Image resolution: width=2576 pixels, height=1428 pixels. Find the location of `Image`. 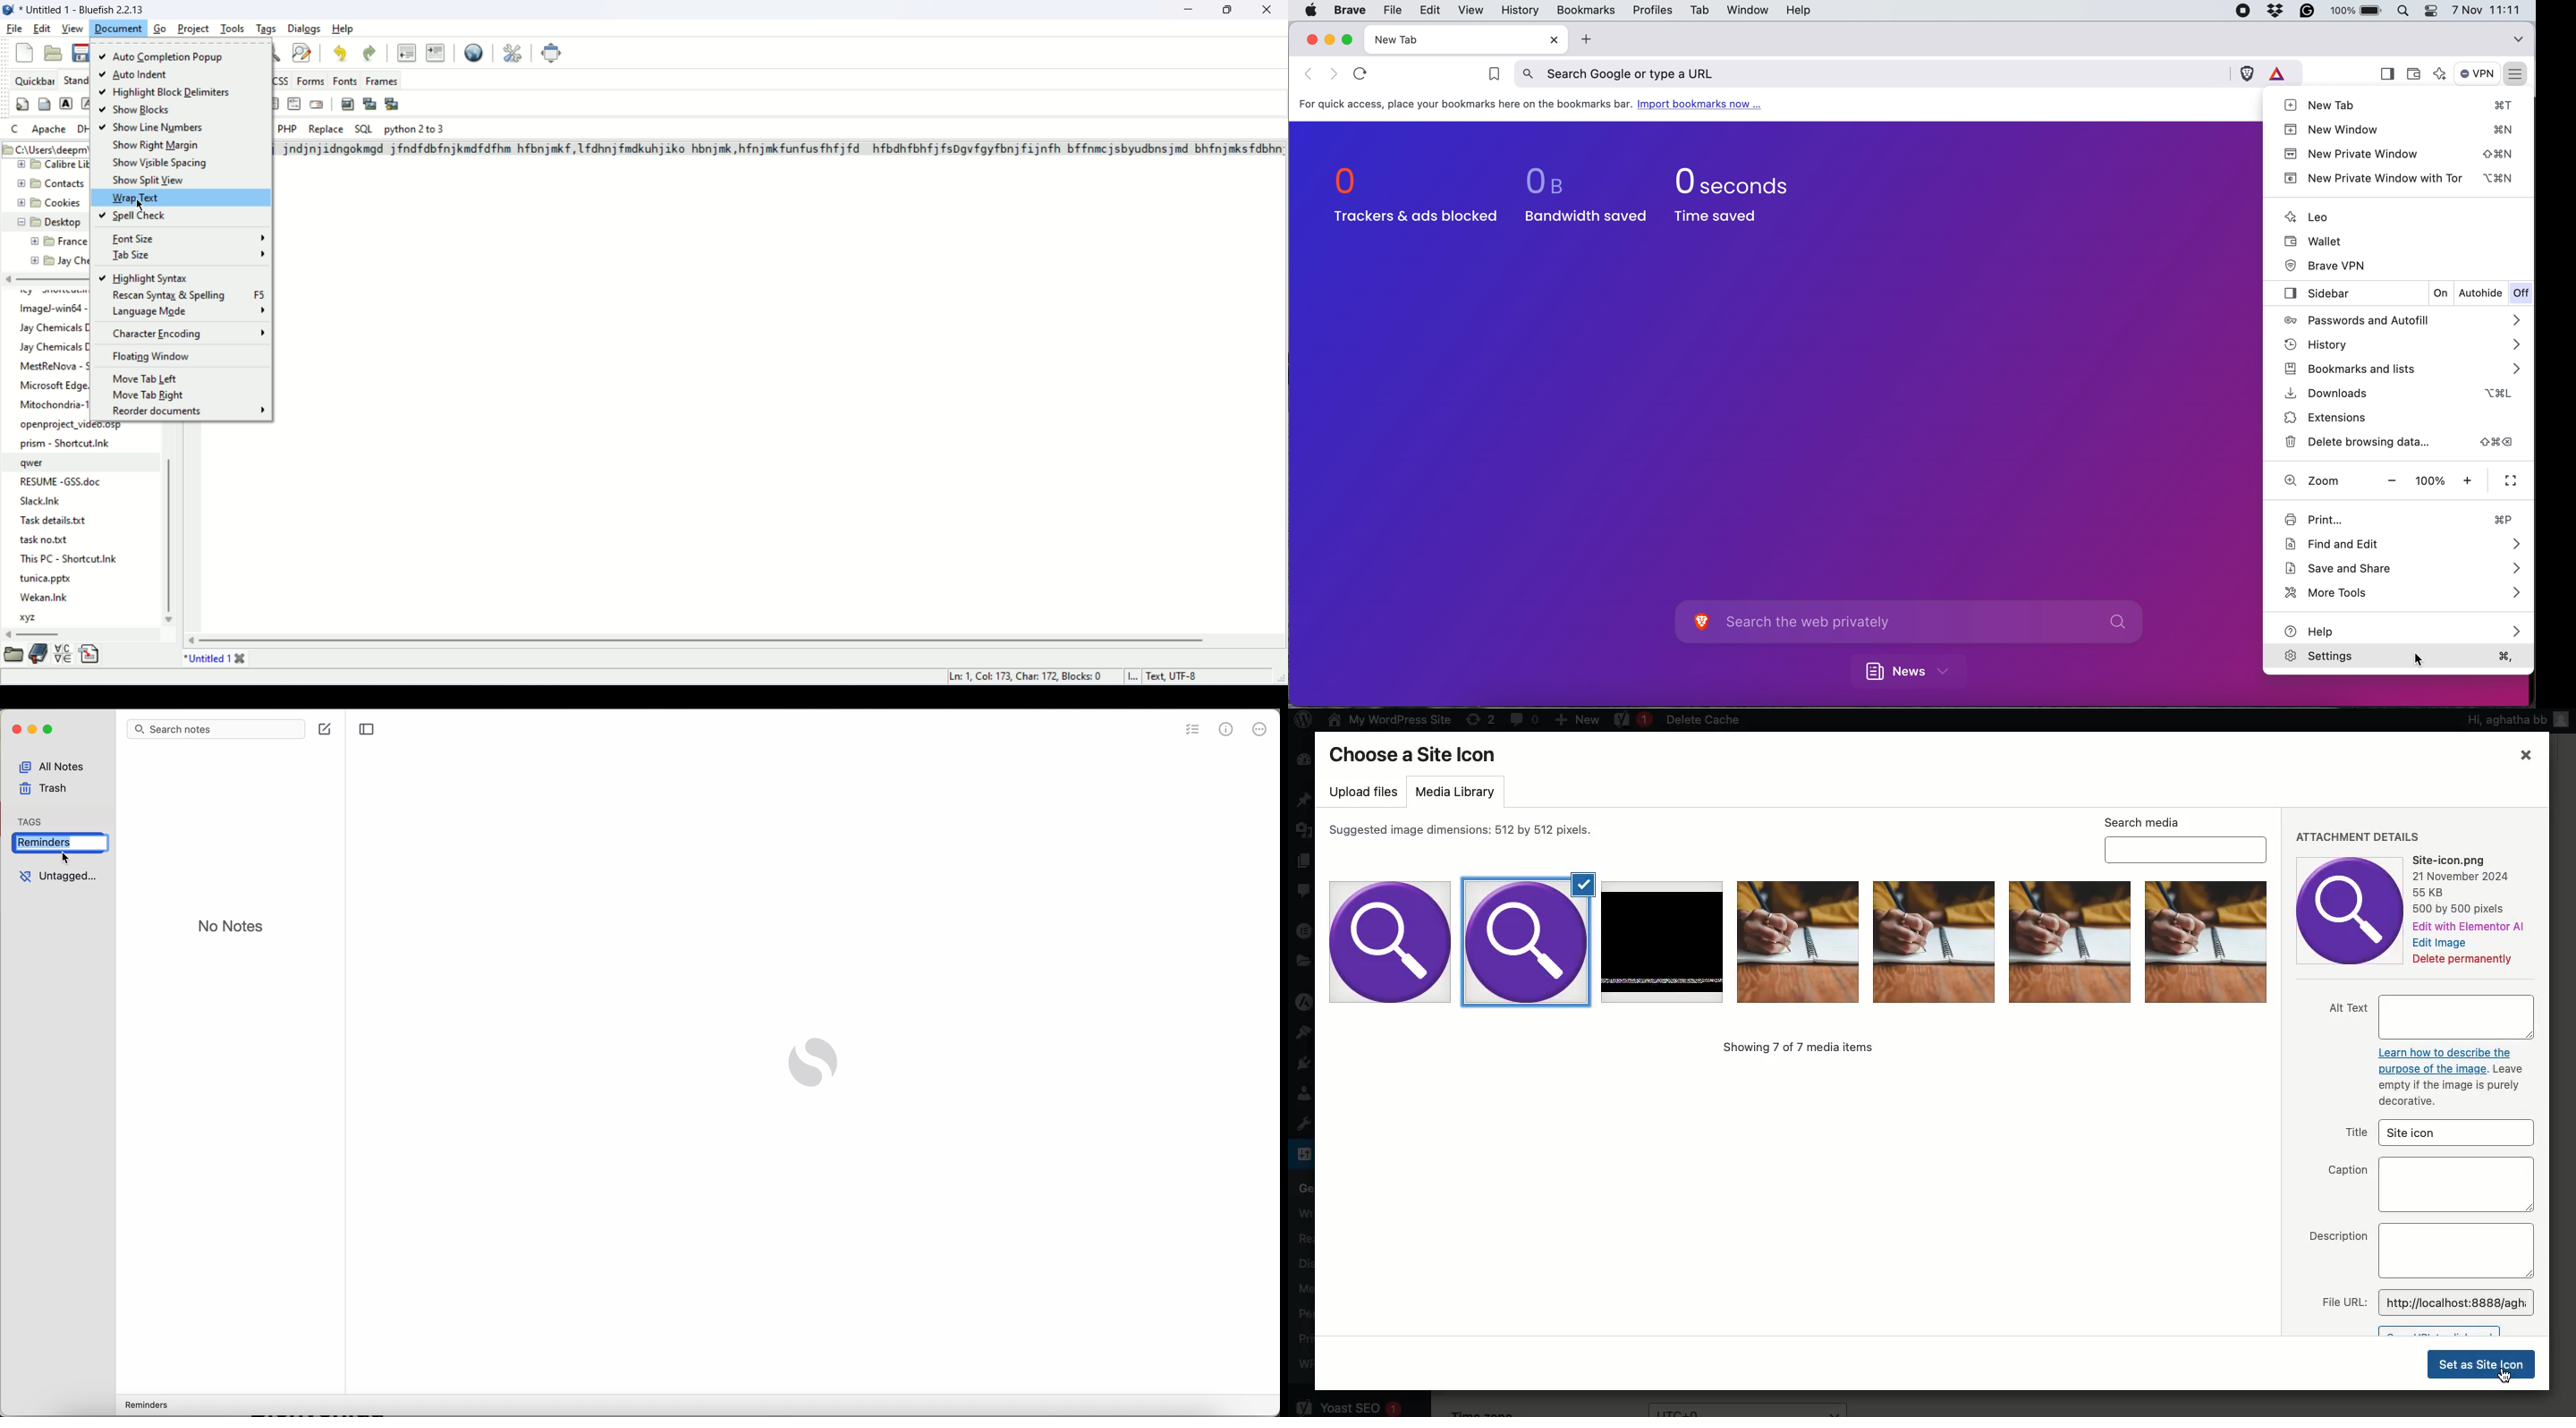

Image is located at coordinates (1931, 941).